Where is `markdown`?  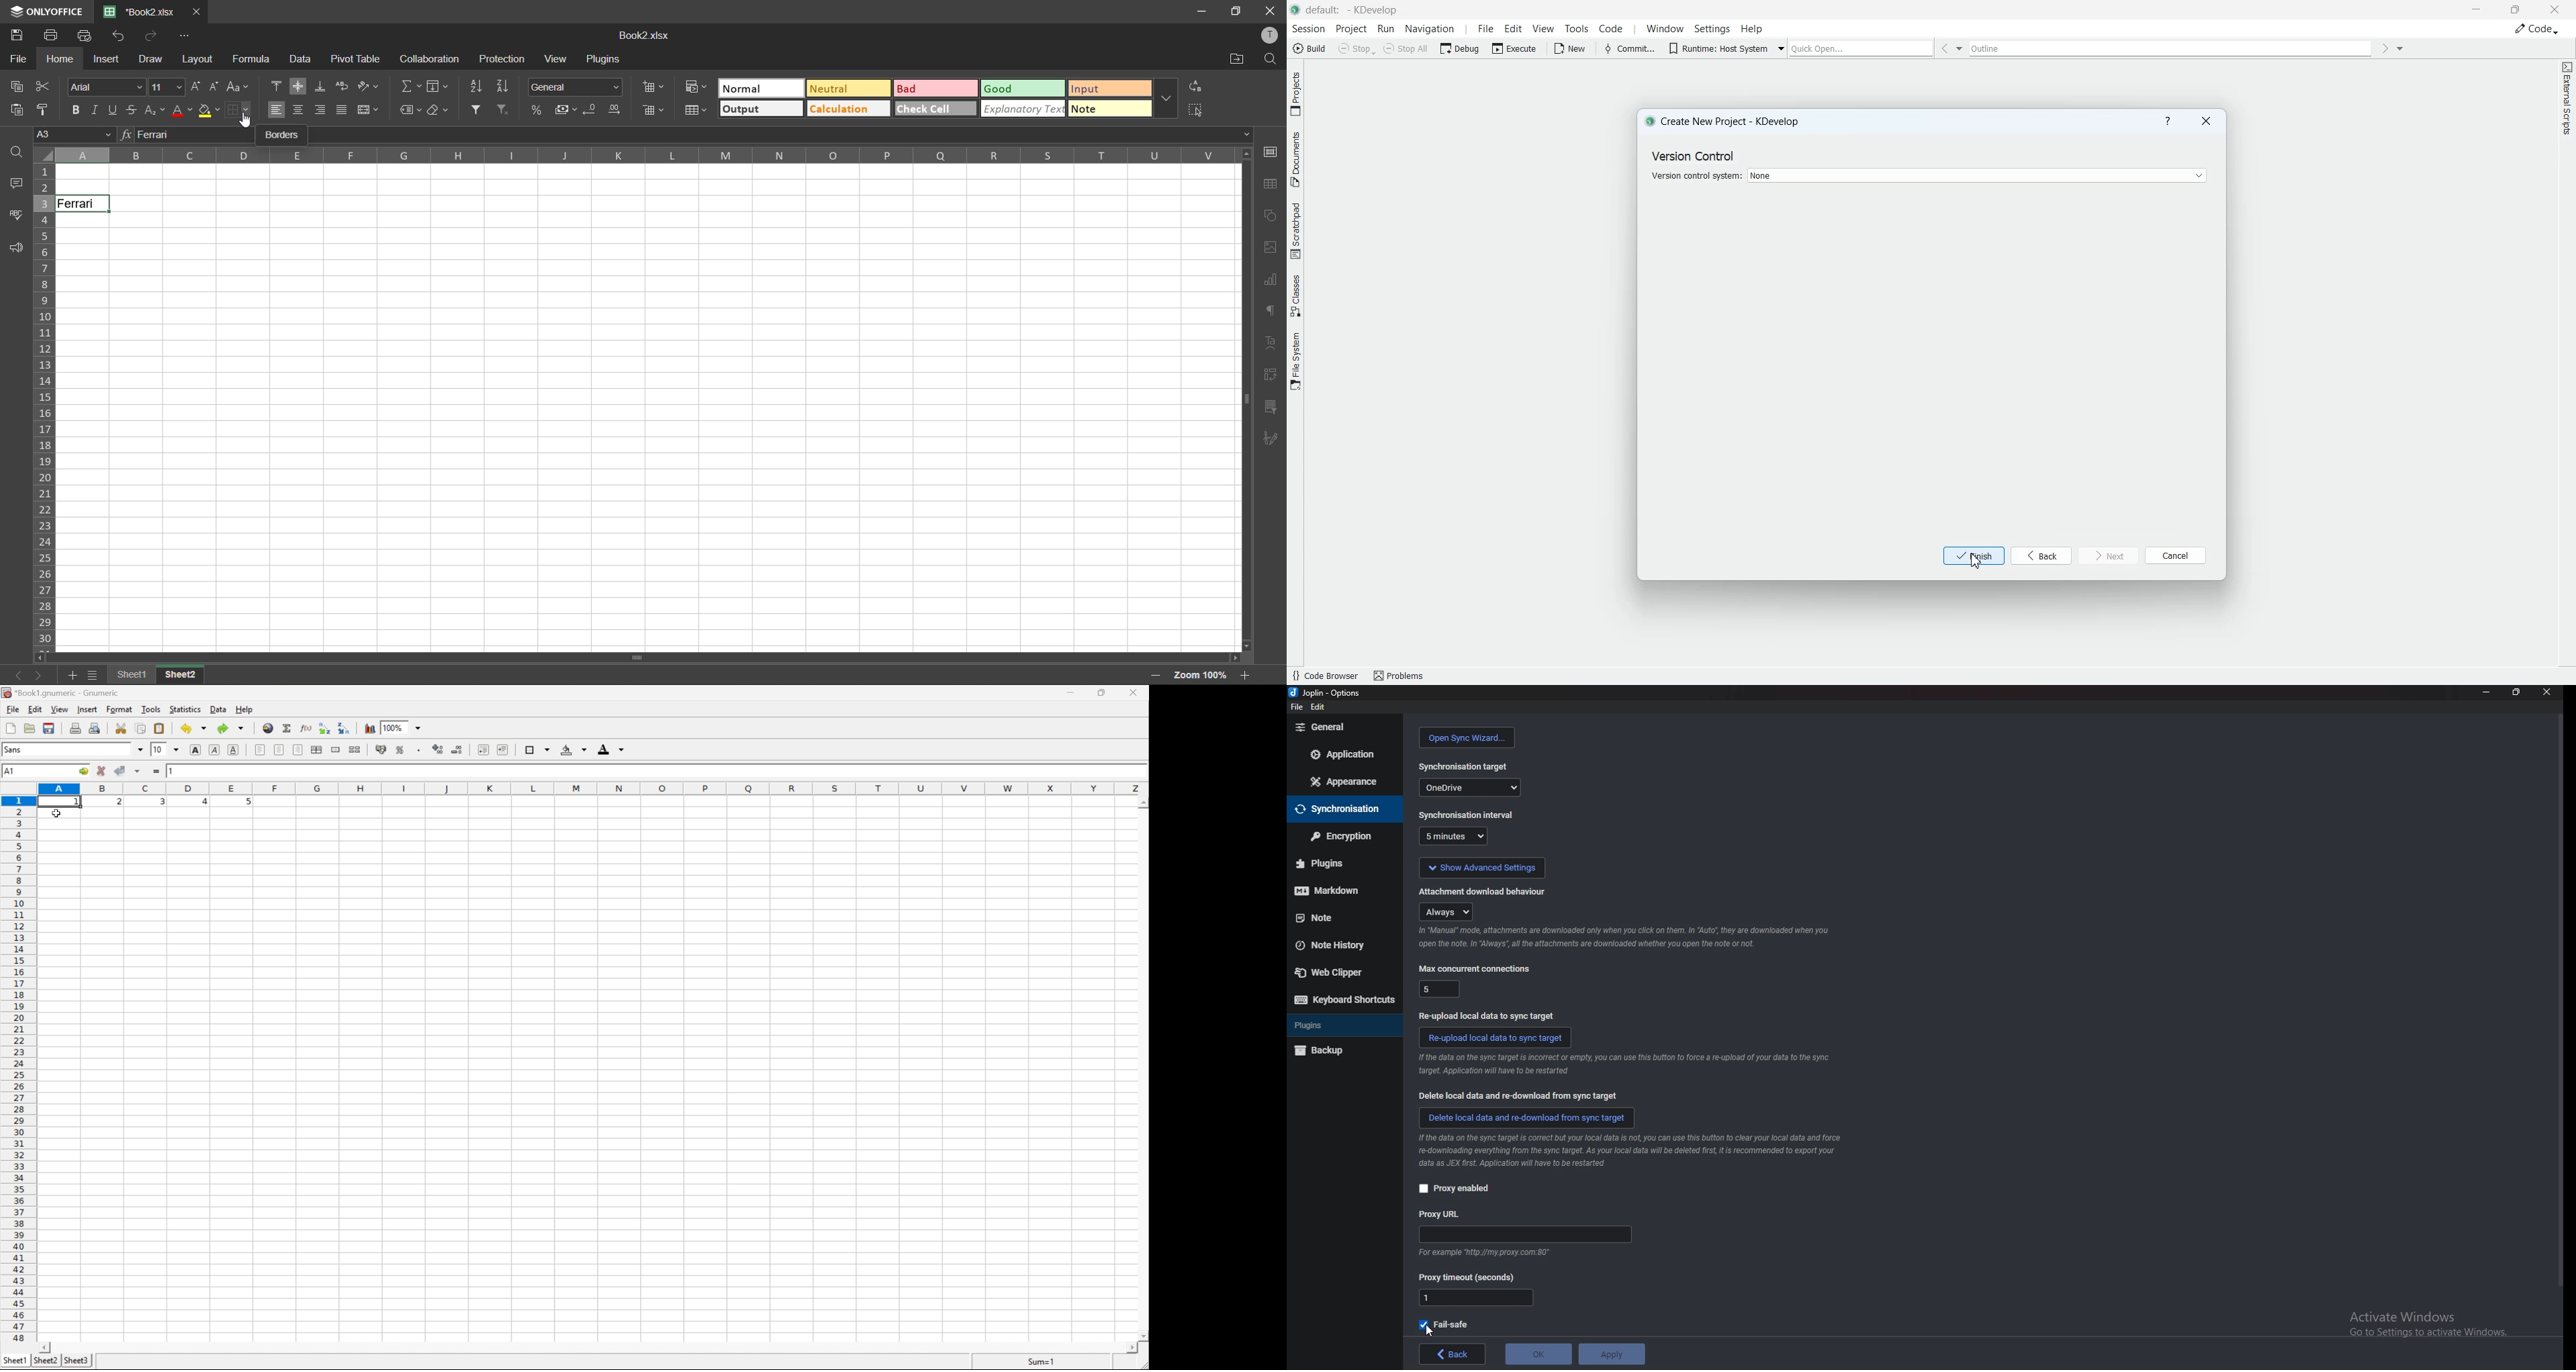
markdown is located at coordinates (1337, 889).